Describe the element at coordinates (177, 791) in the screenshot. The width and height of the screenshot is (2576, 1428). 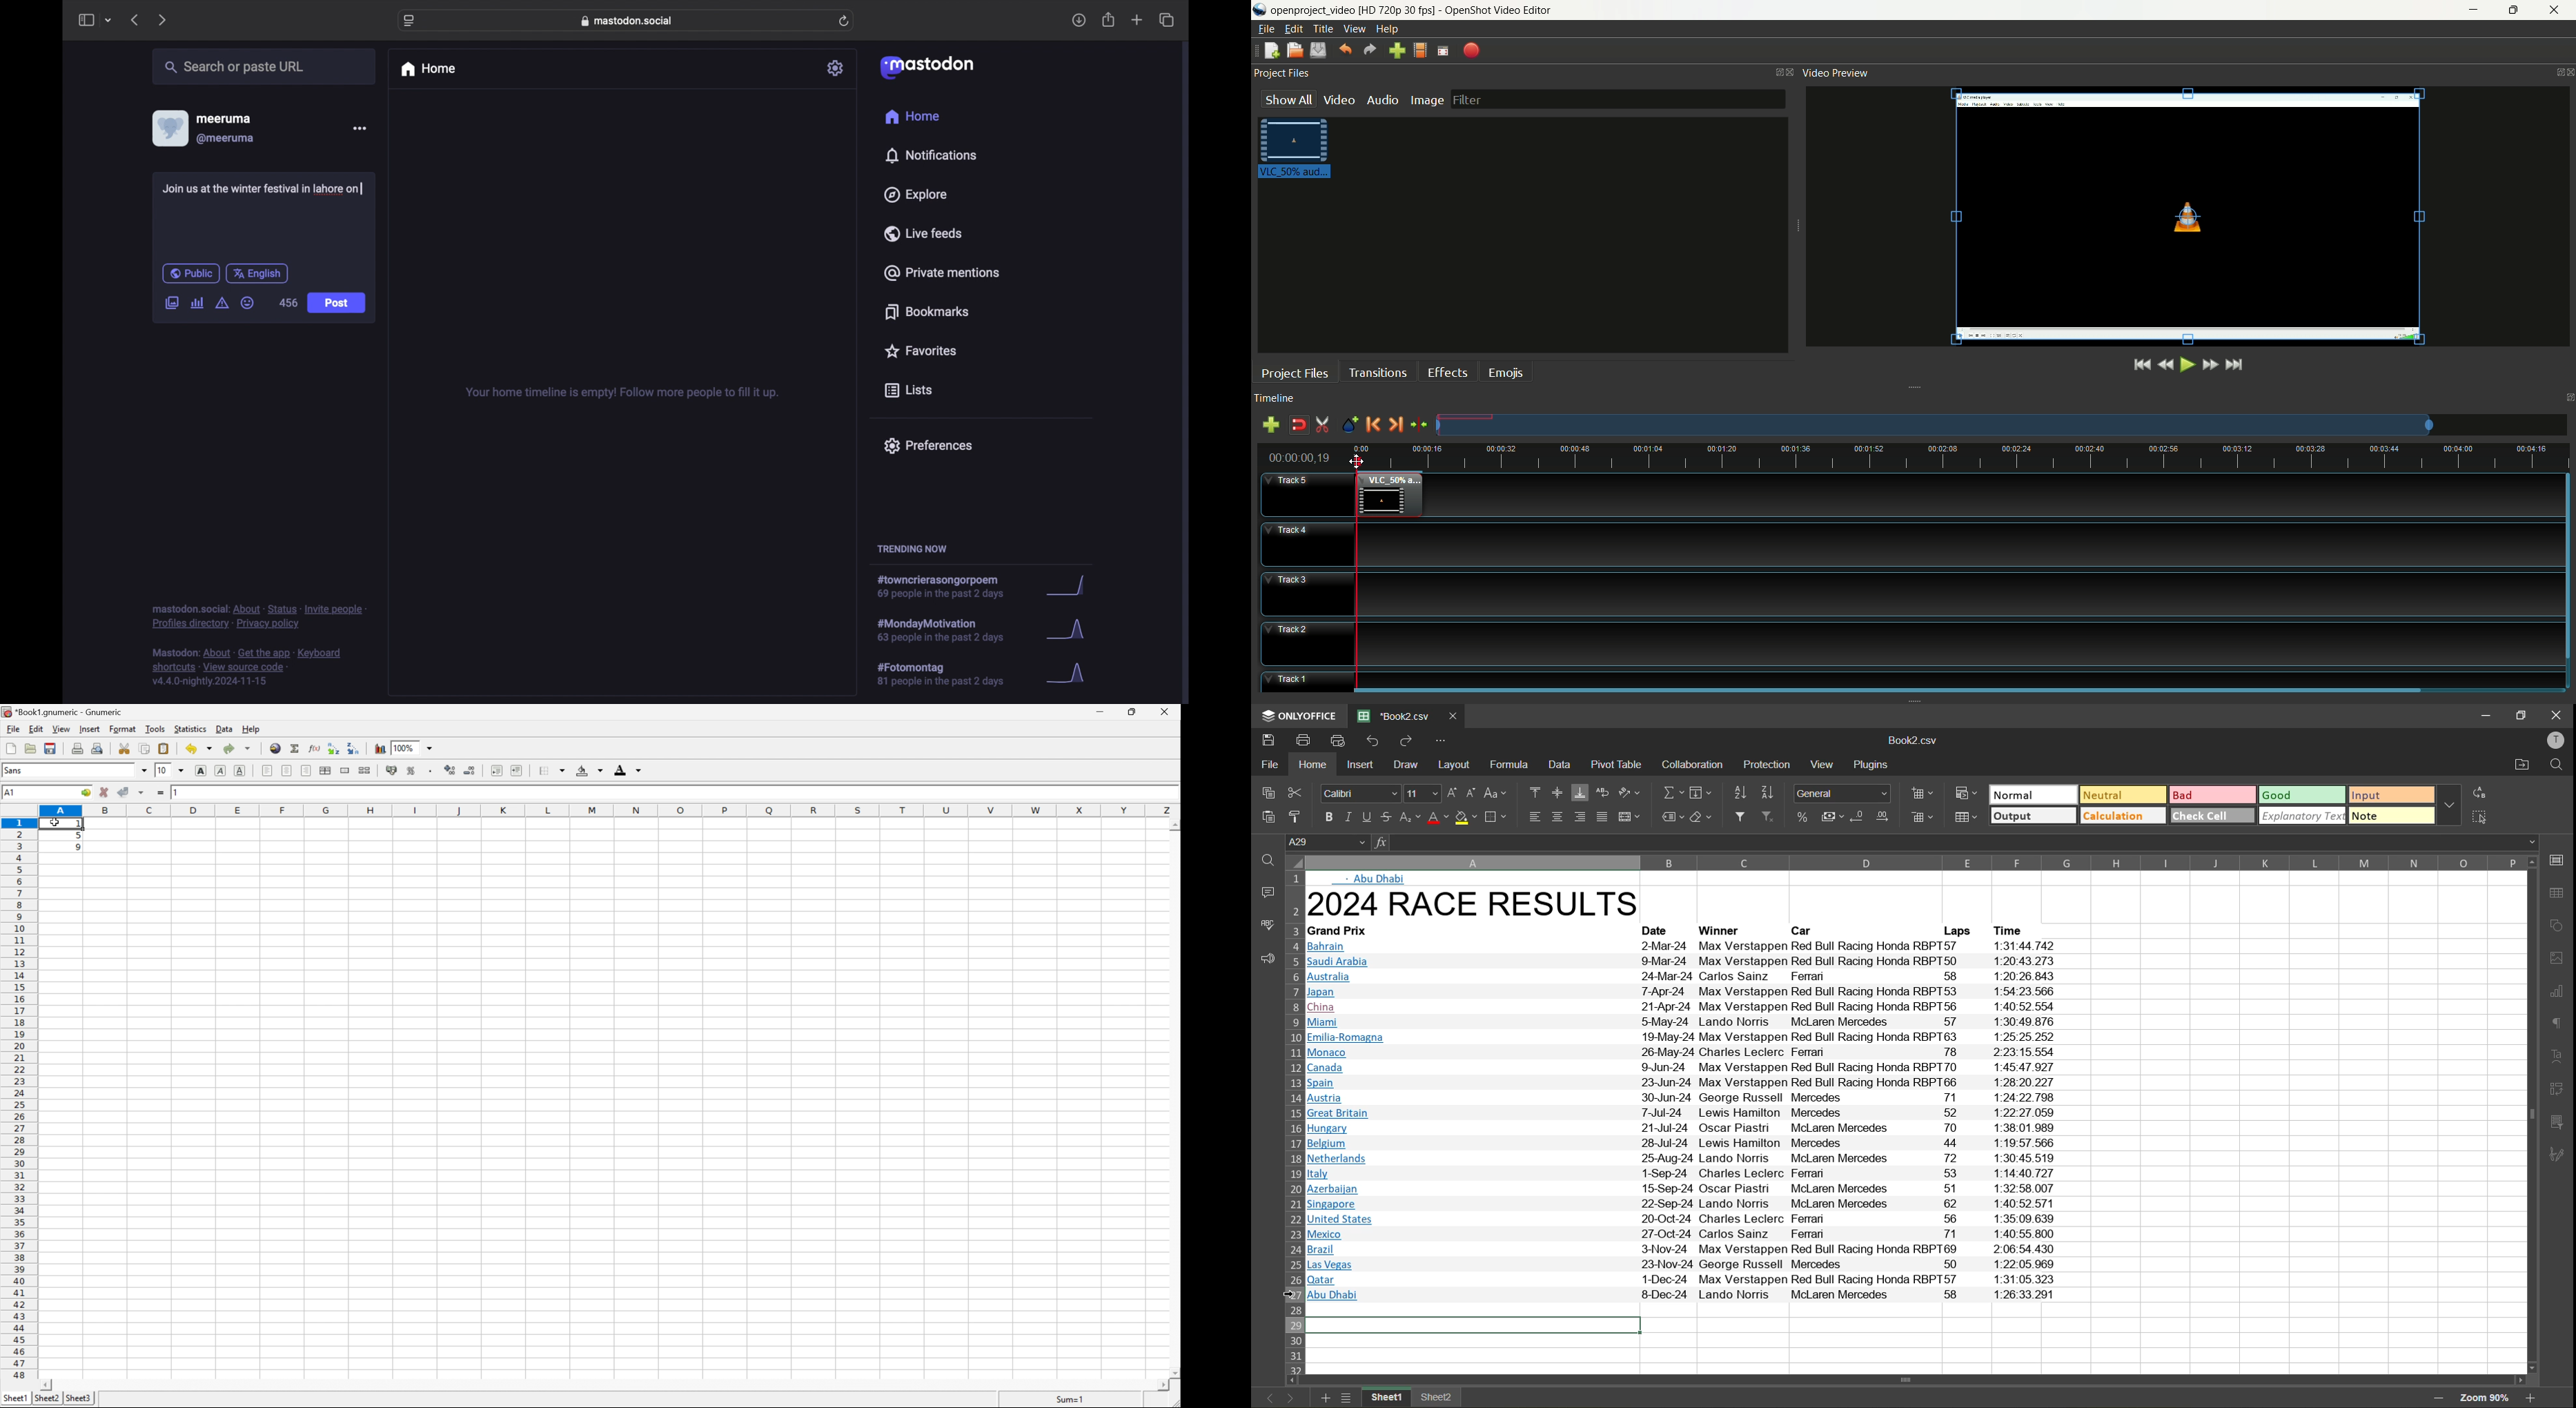
I see `1` at that location.